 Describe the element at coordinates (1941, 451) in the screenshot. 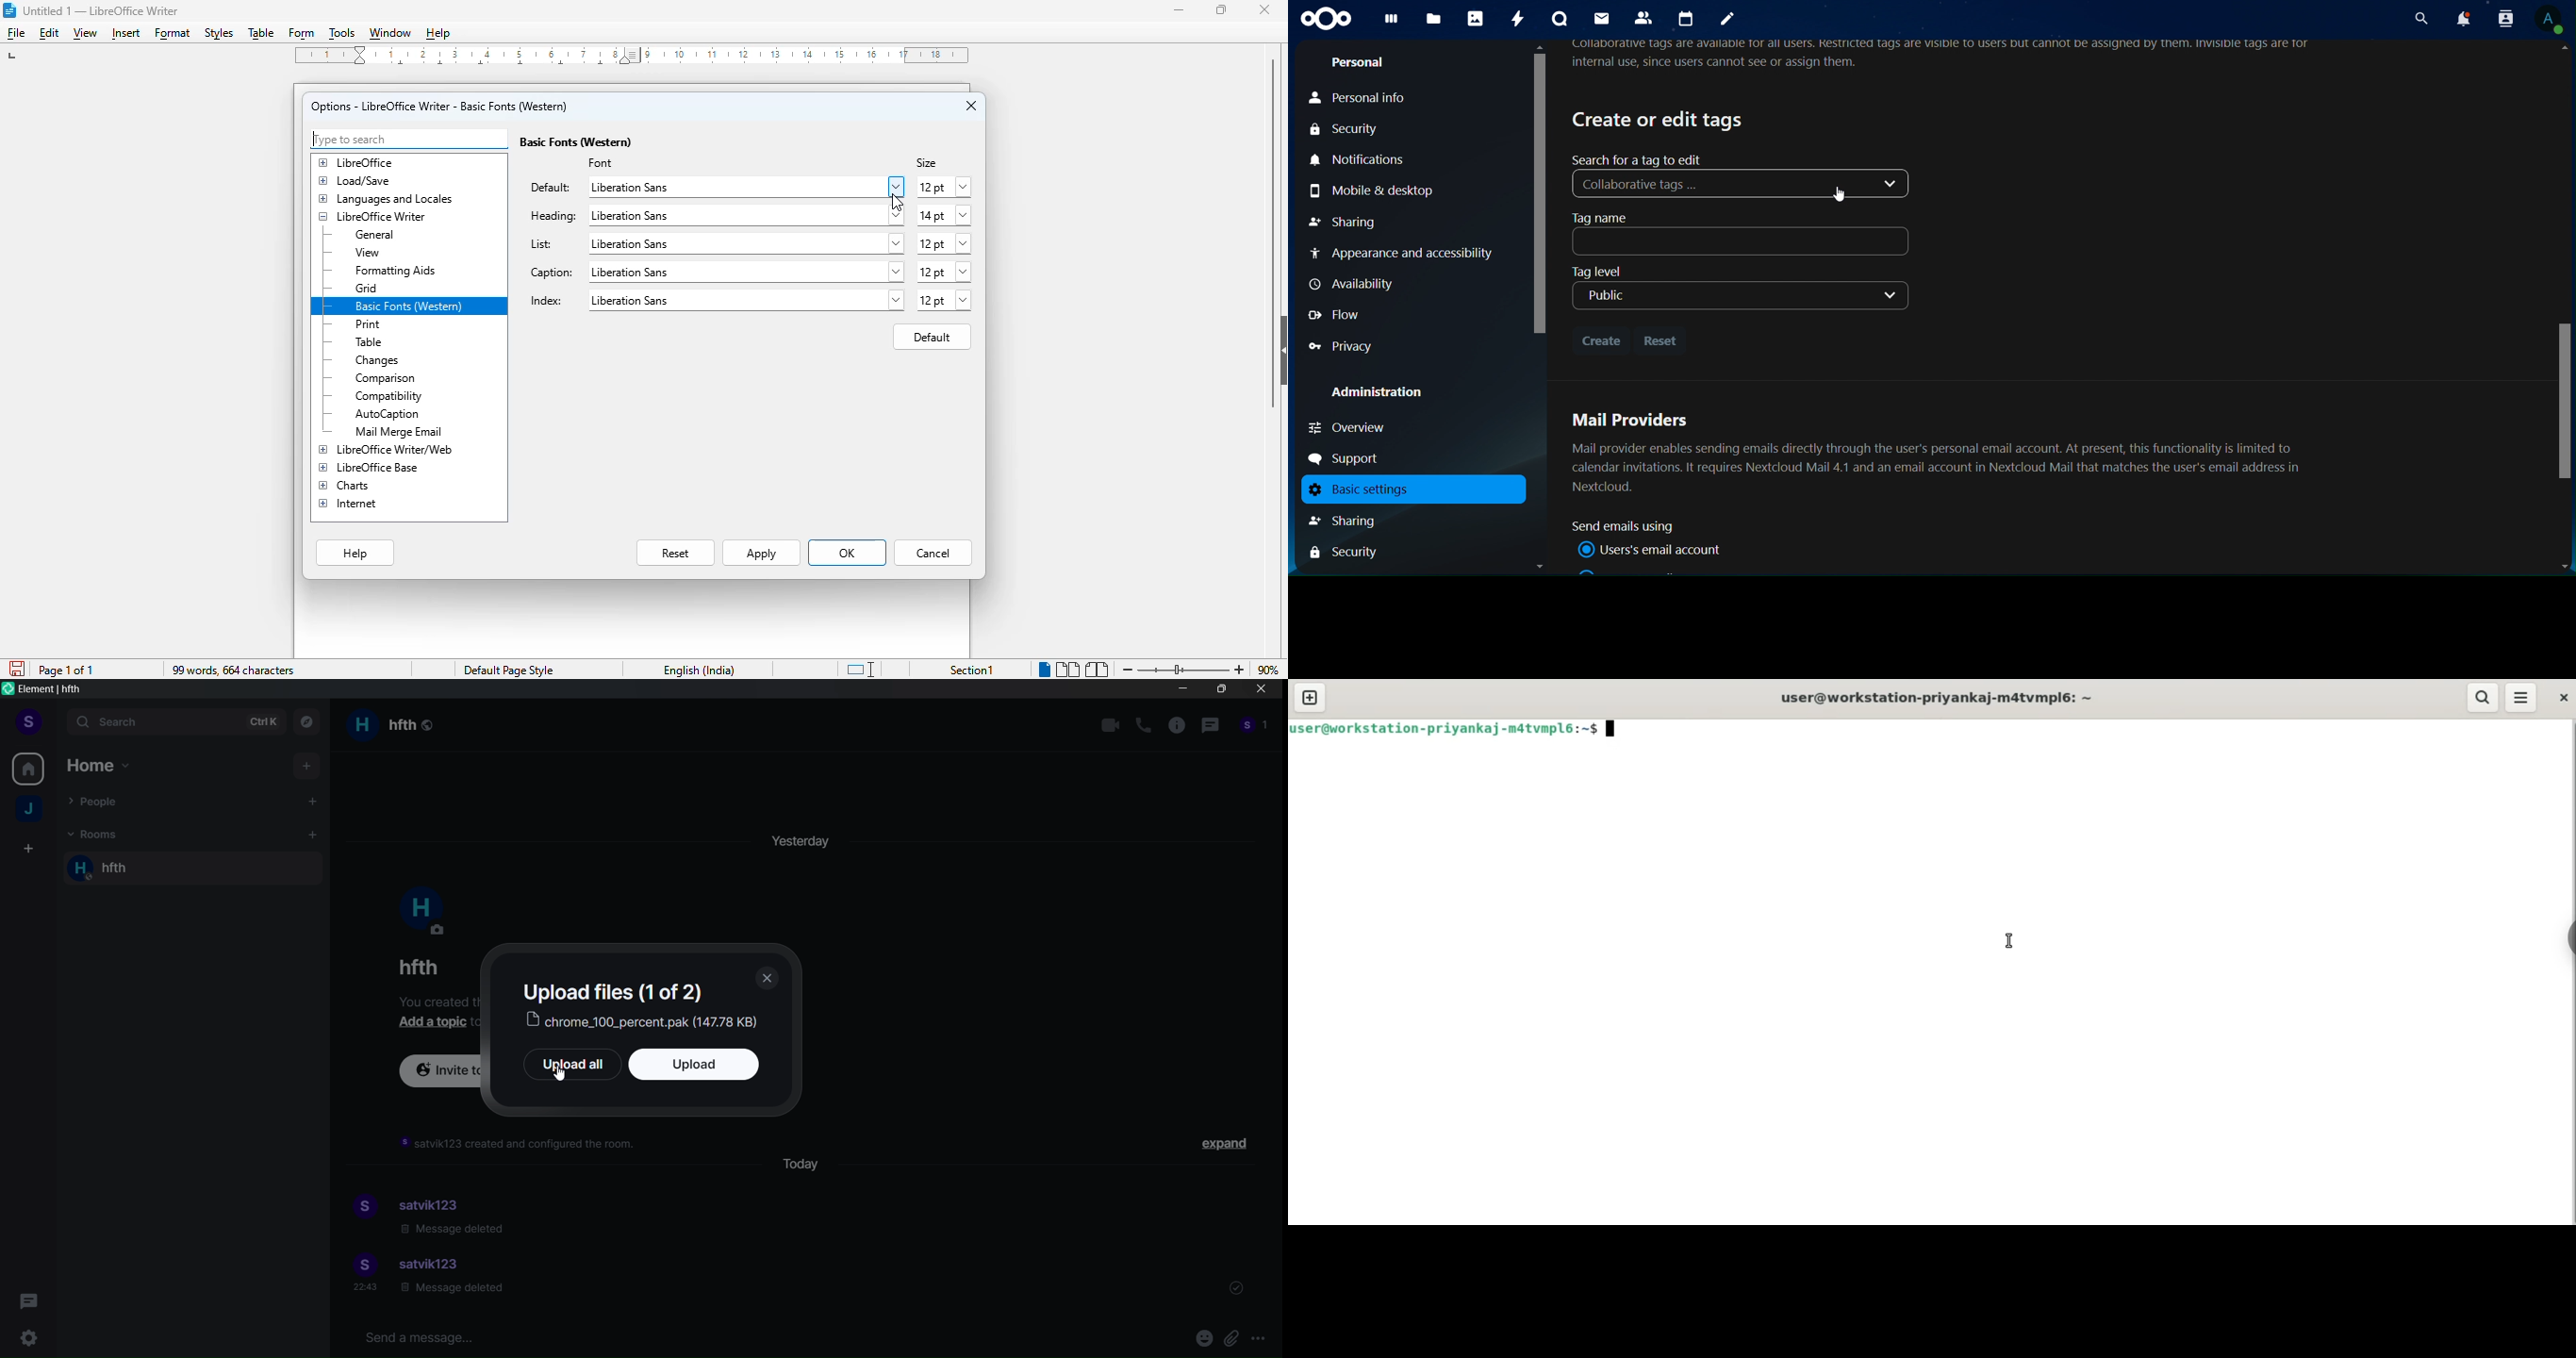

I see `Mail Providers

Mail provider enables sending emails directly through the user's personal email account. At present, this functionality is limited to
calendar invitations. It requires Nextcloud Mail 4.1 and an email account in Nextcloud Mail that matches the user's email address in
Nextcloud.` at that location.